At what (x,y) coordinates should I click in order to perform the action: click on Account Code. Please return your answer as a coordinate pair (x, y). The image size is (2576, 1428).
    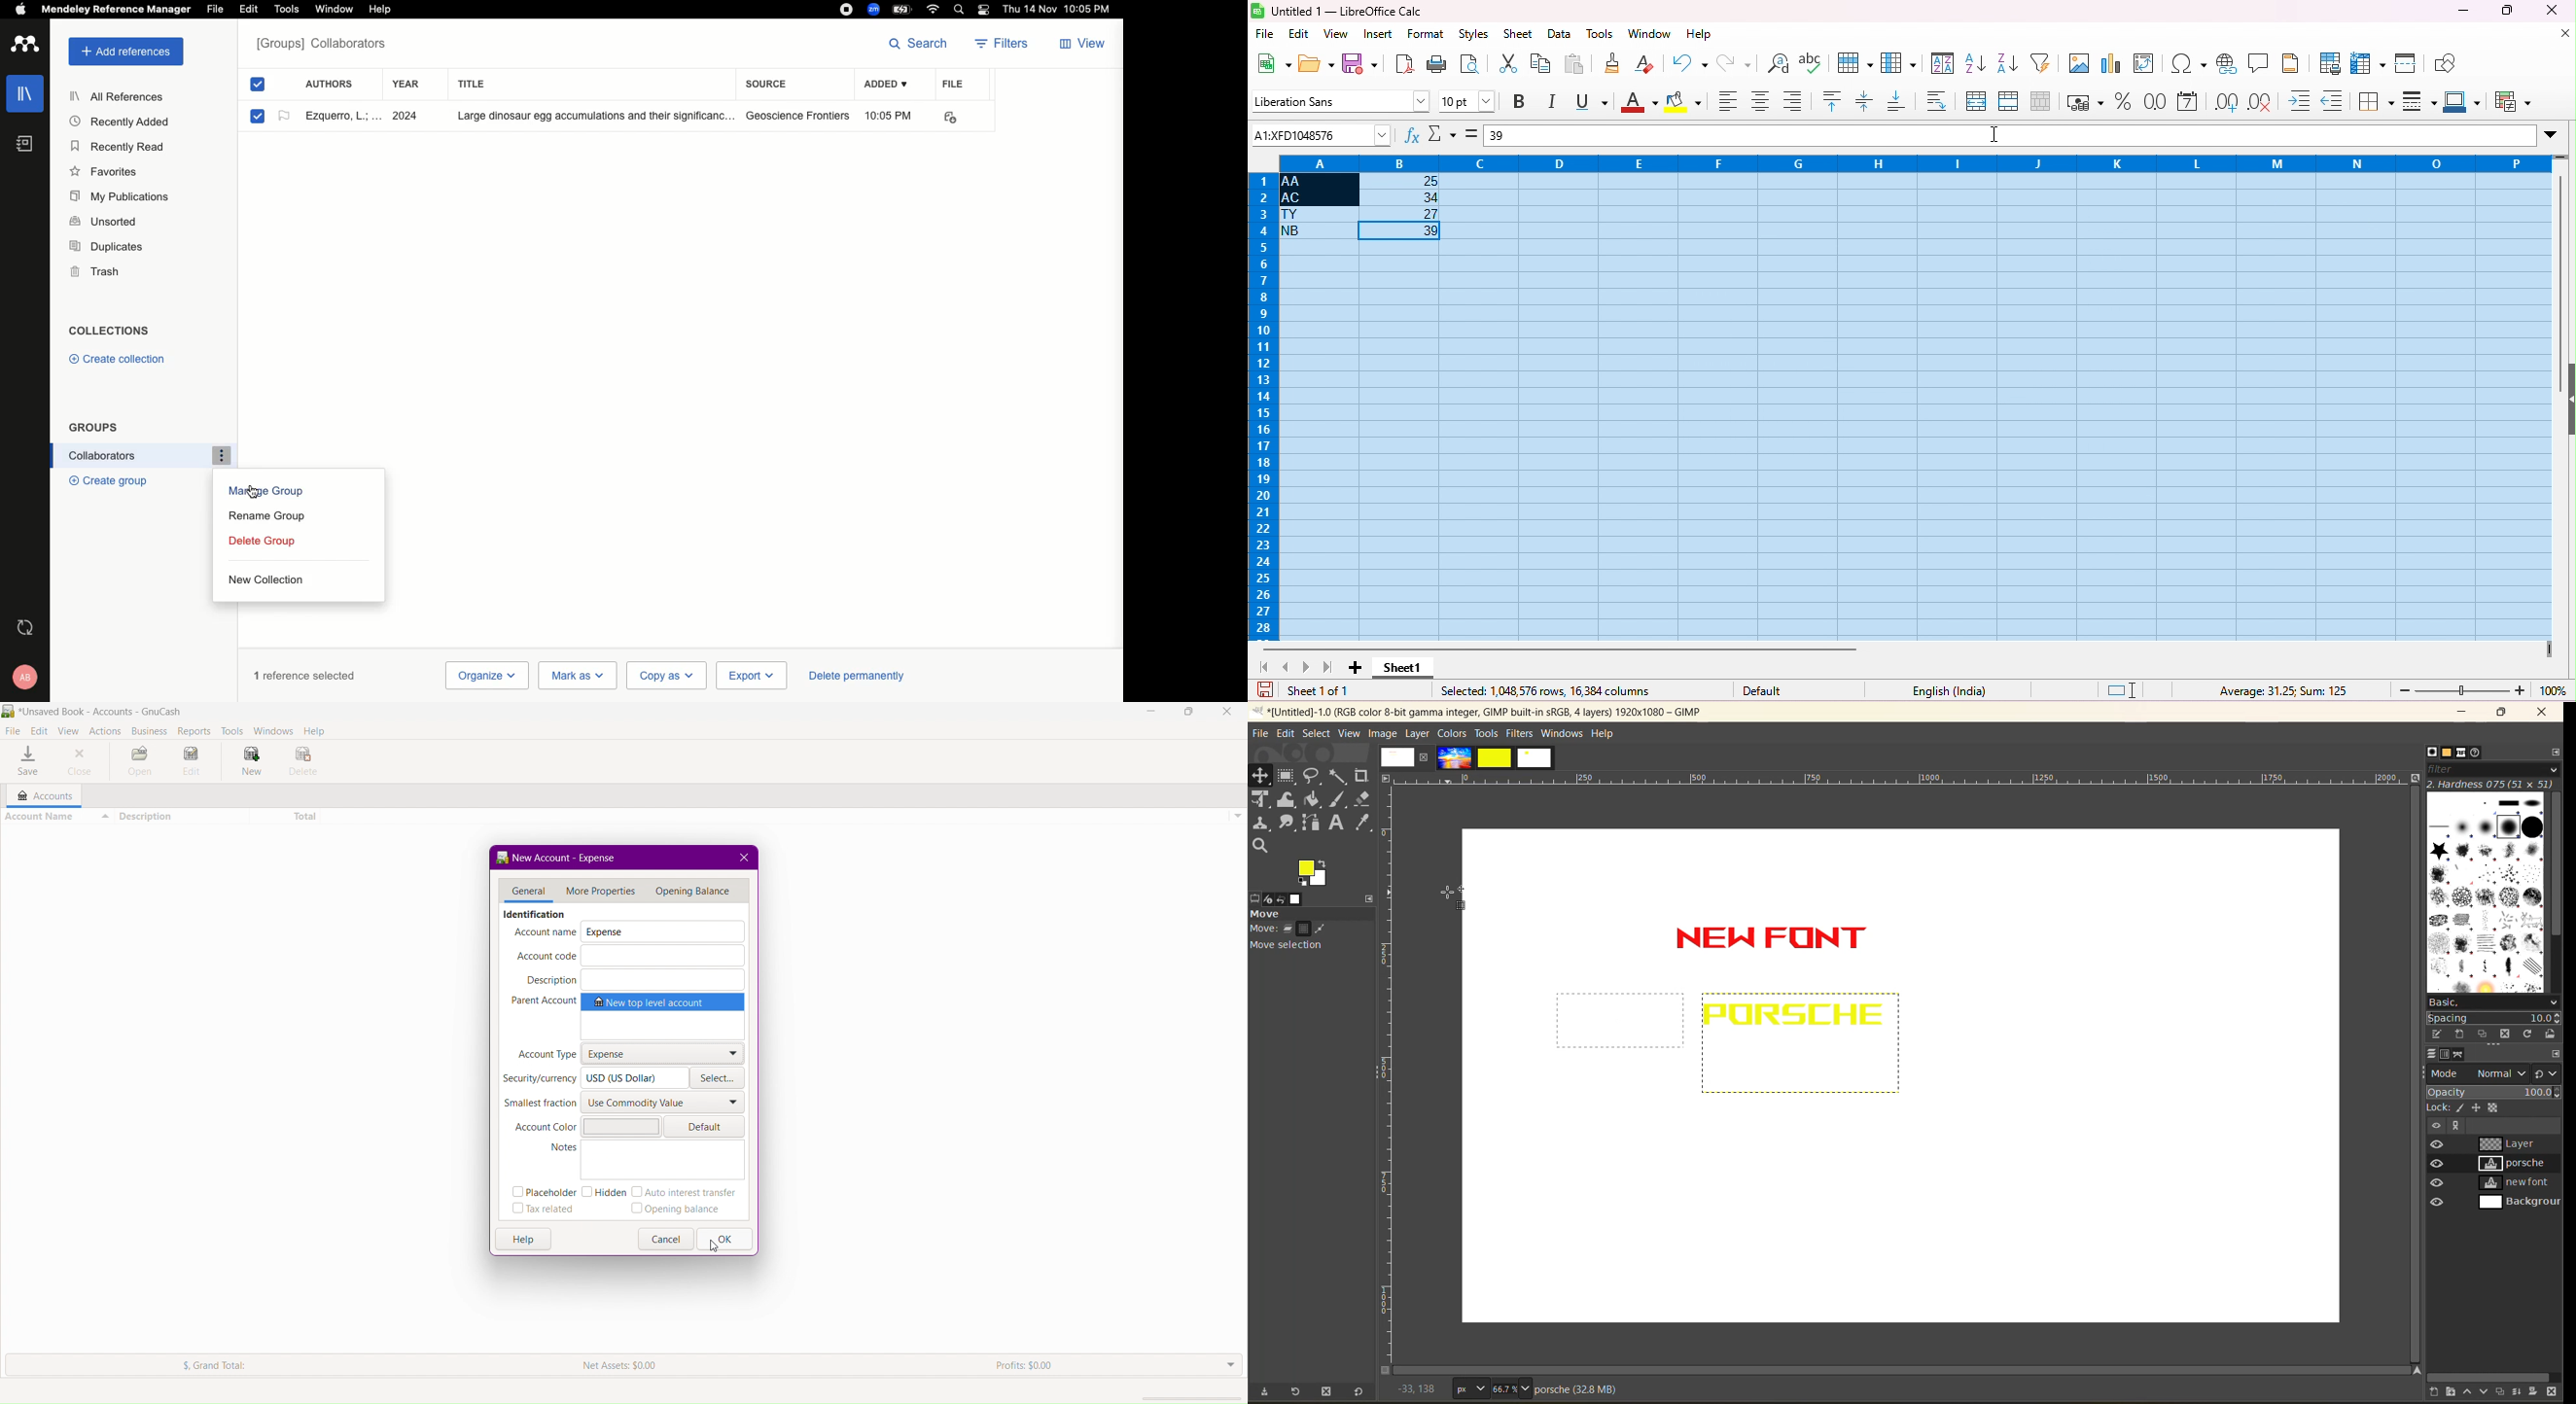
    Looking at the image, I should click on (631, 956).